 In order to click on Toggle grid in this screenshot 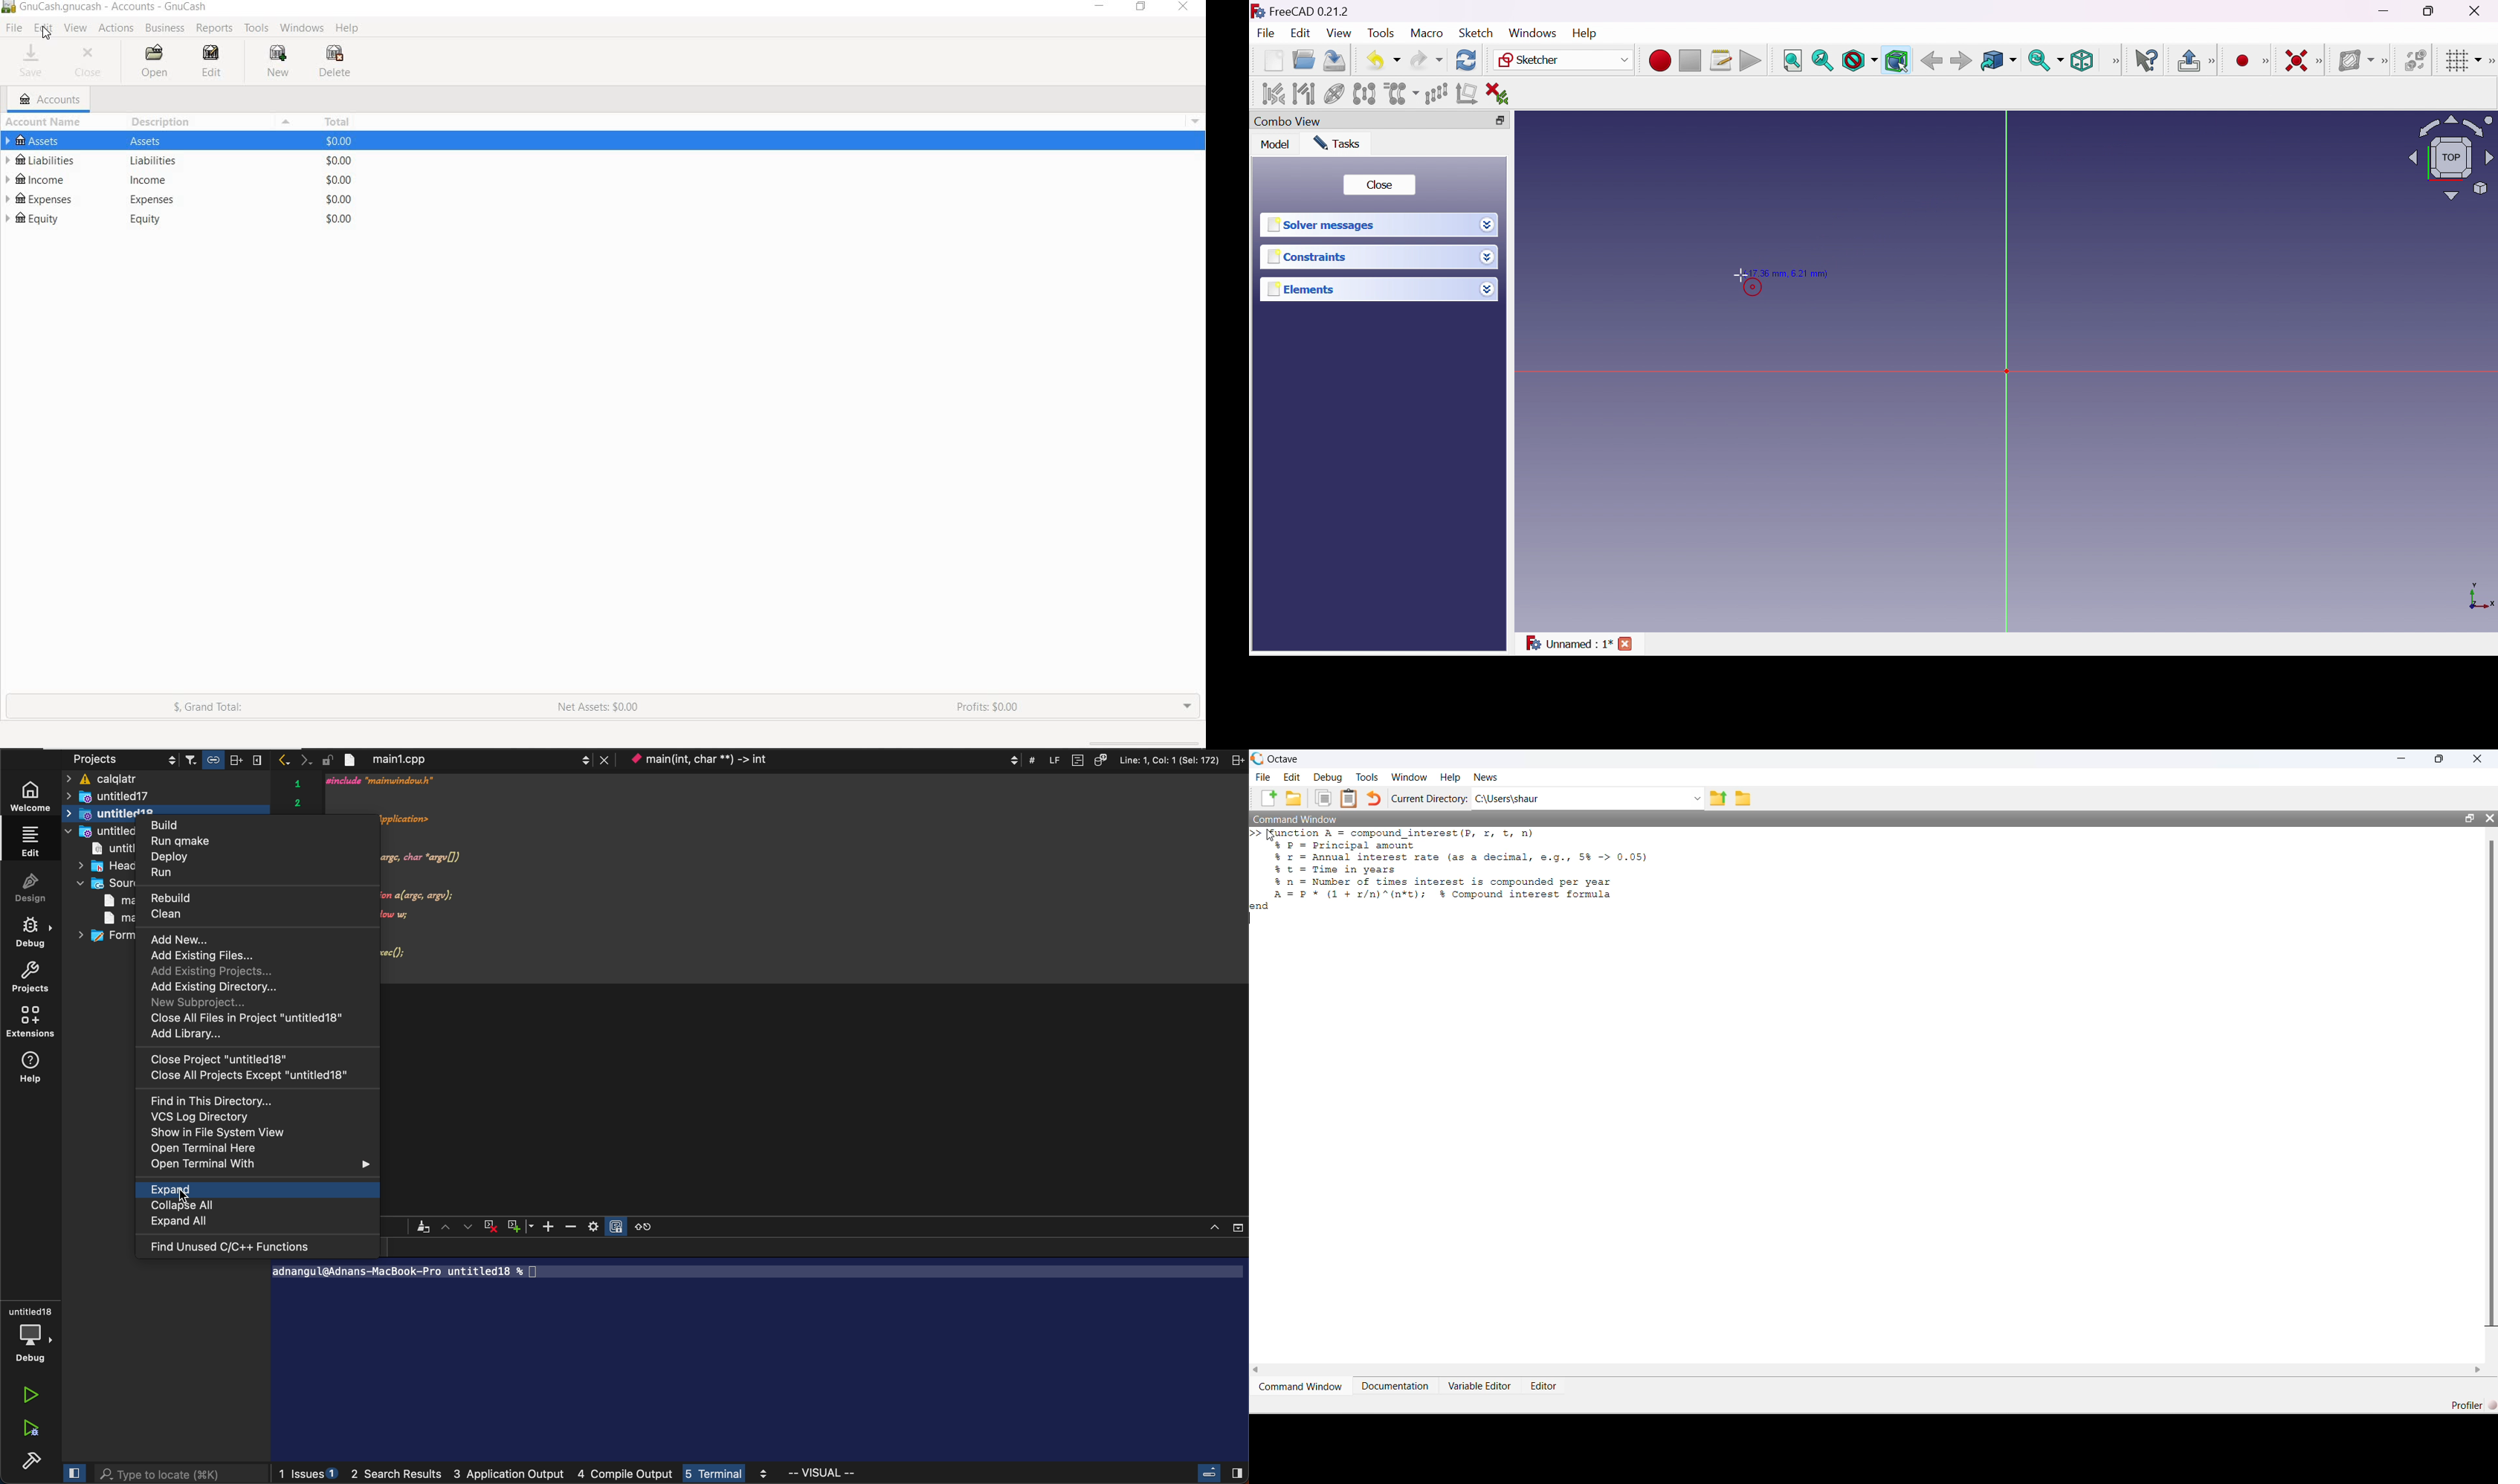, I will do `click(2462, 61)`.